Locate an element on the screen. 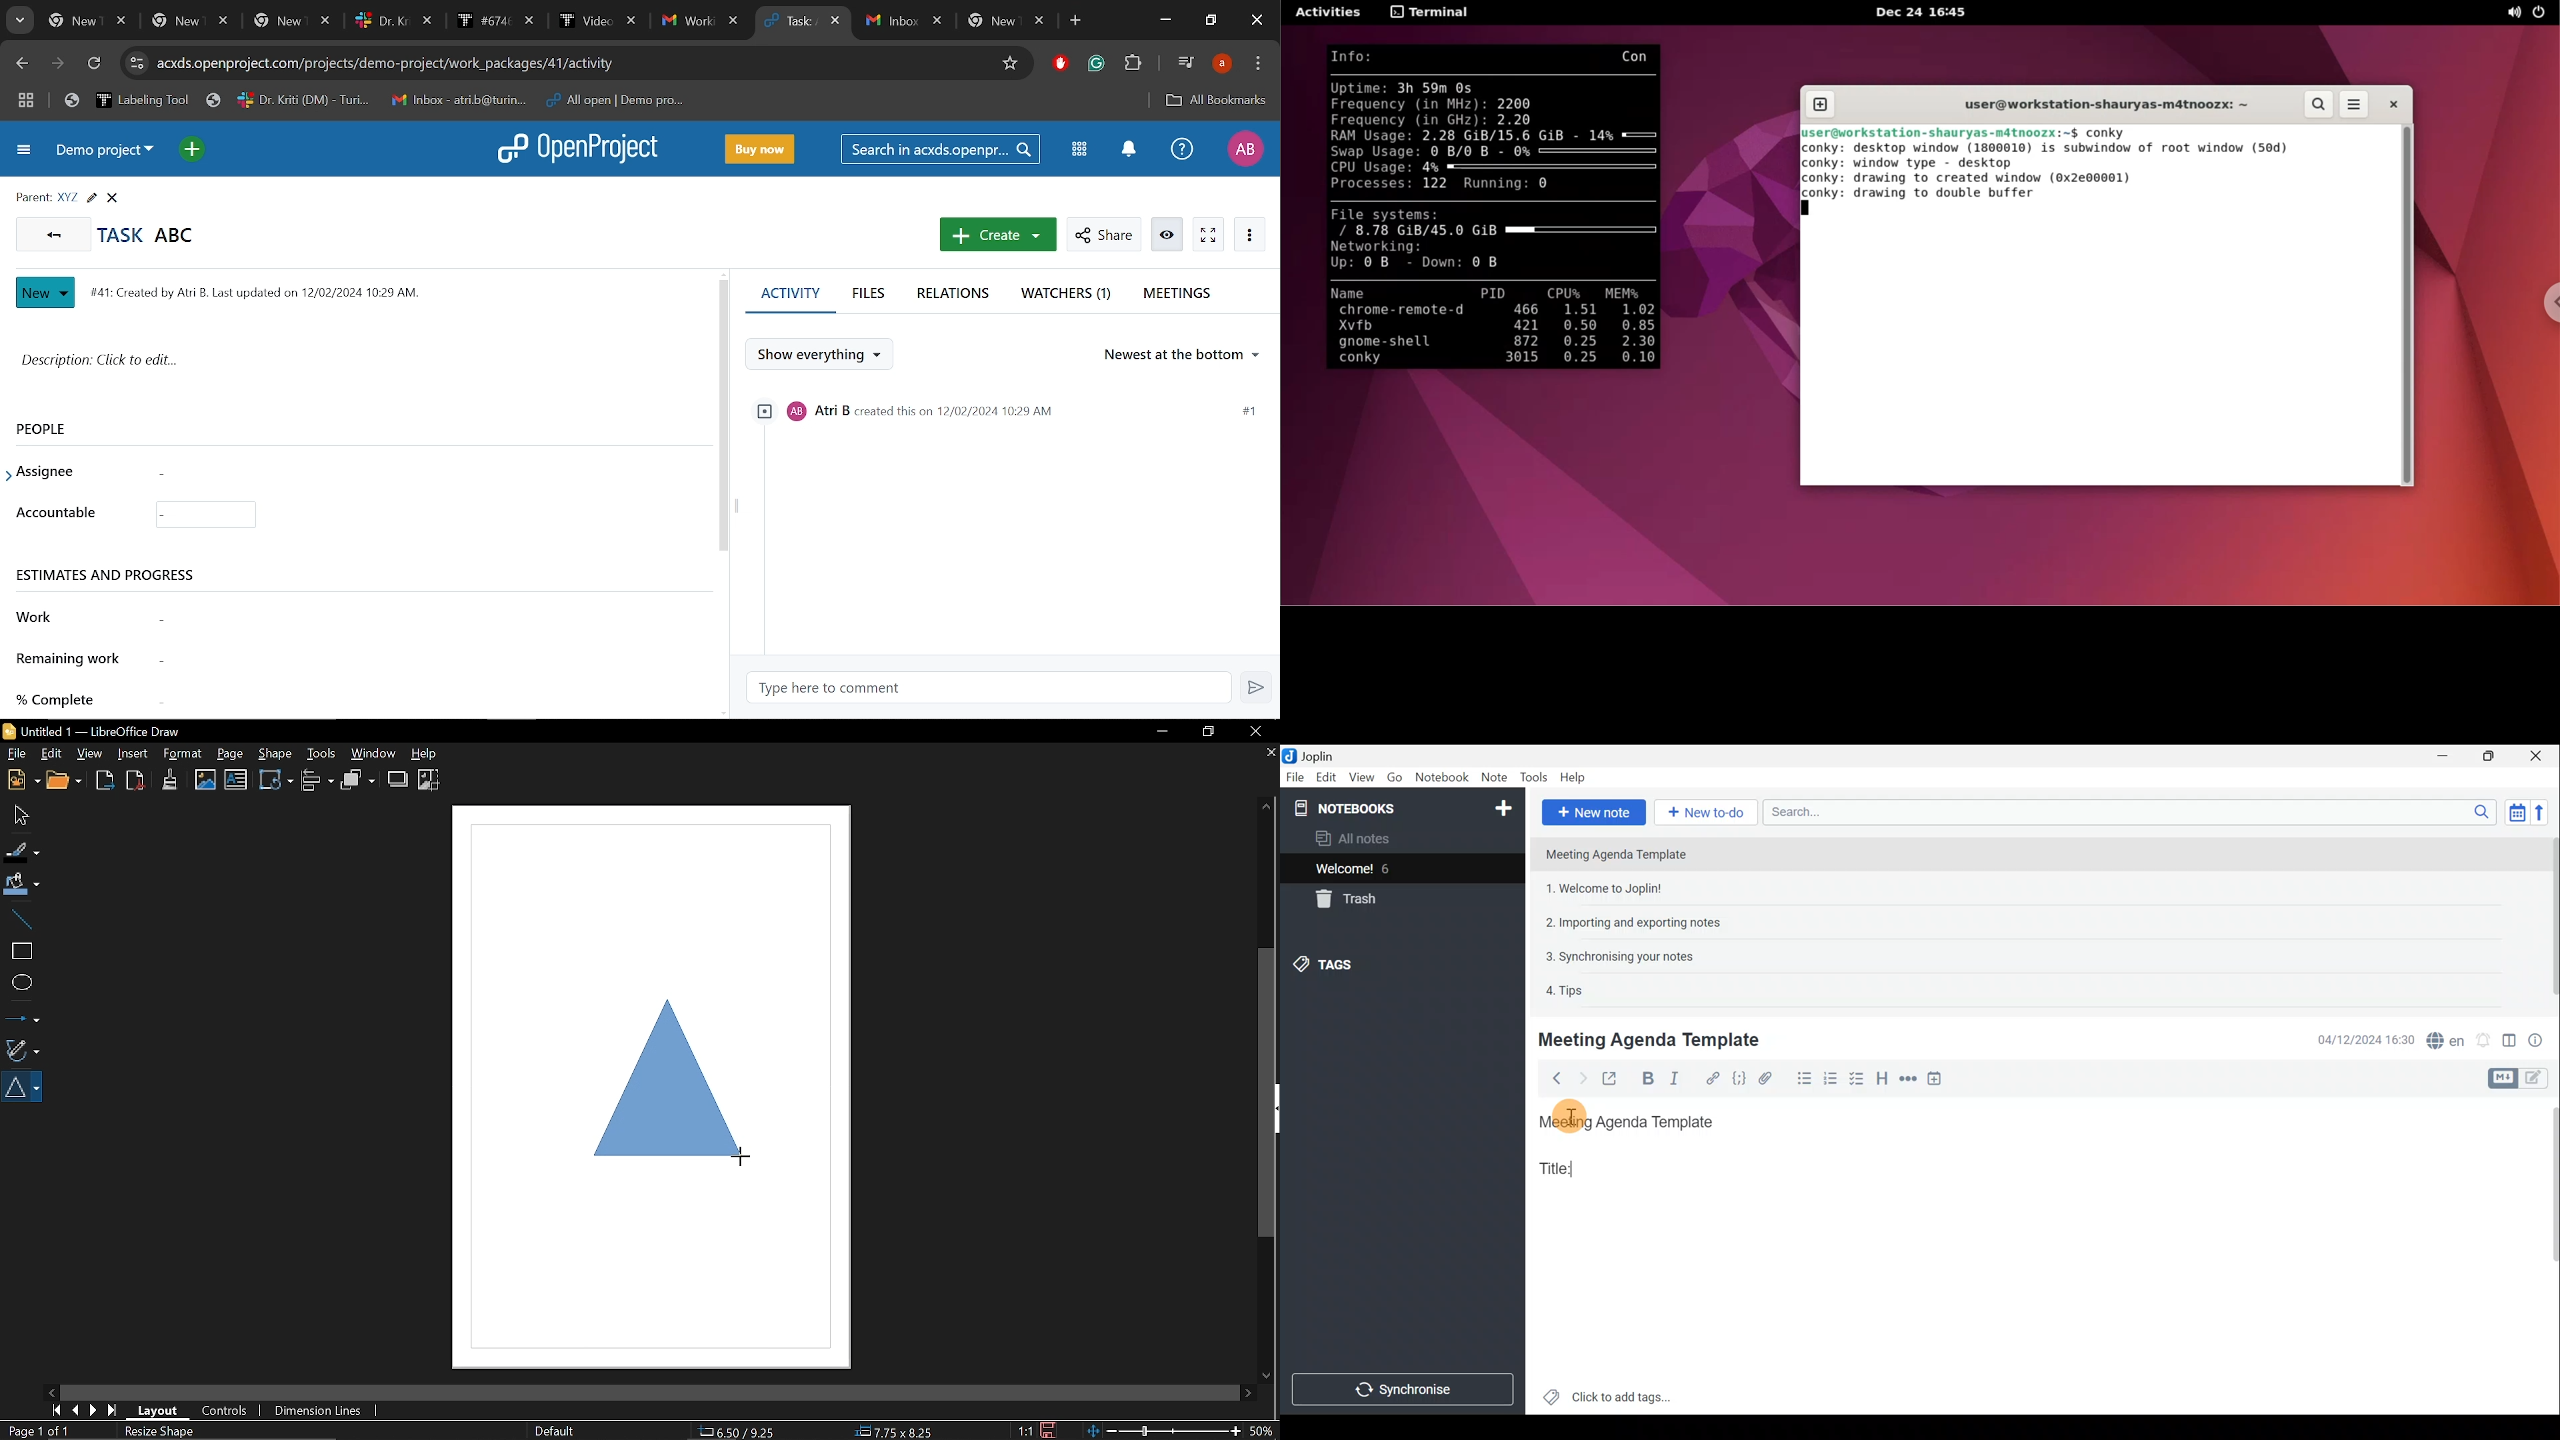 Image resolution: width=2576 pixels, height=1456 pixels. Notification is located at coordinates (1132, 151).